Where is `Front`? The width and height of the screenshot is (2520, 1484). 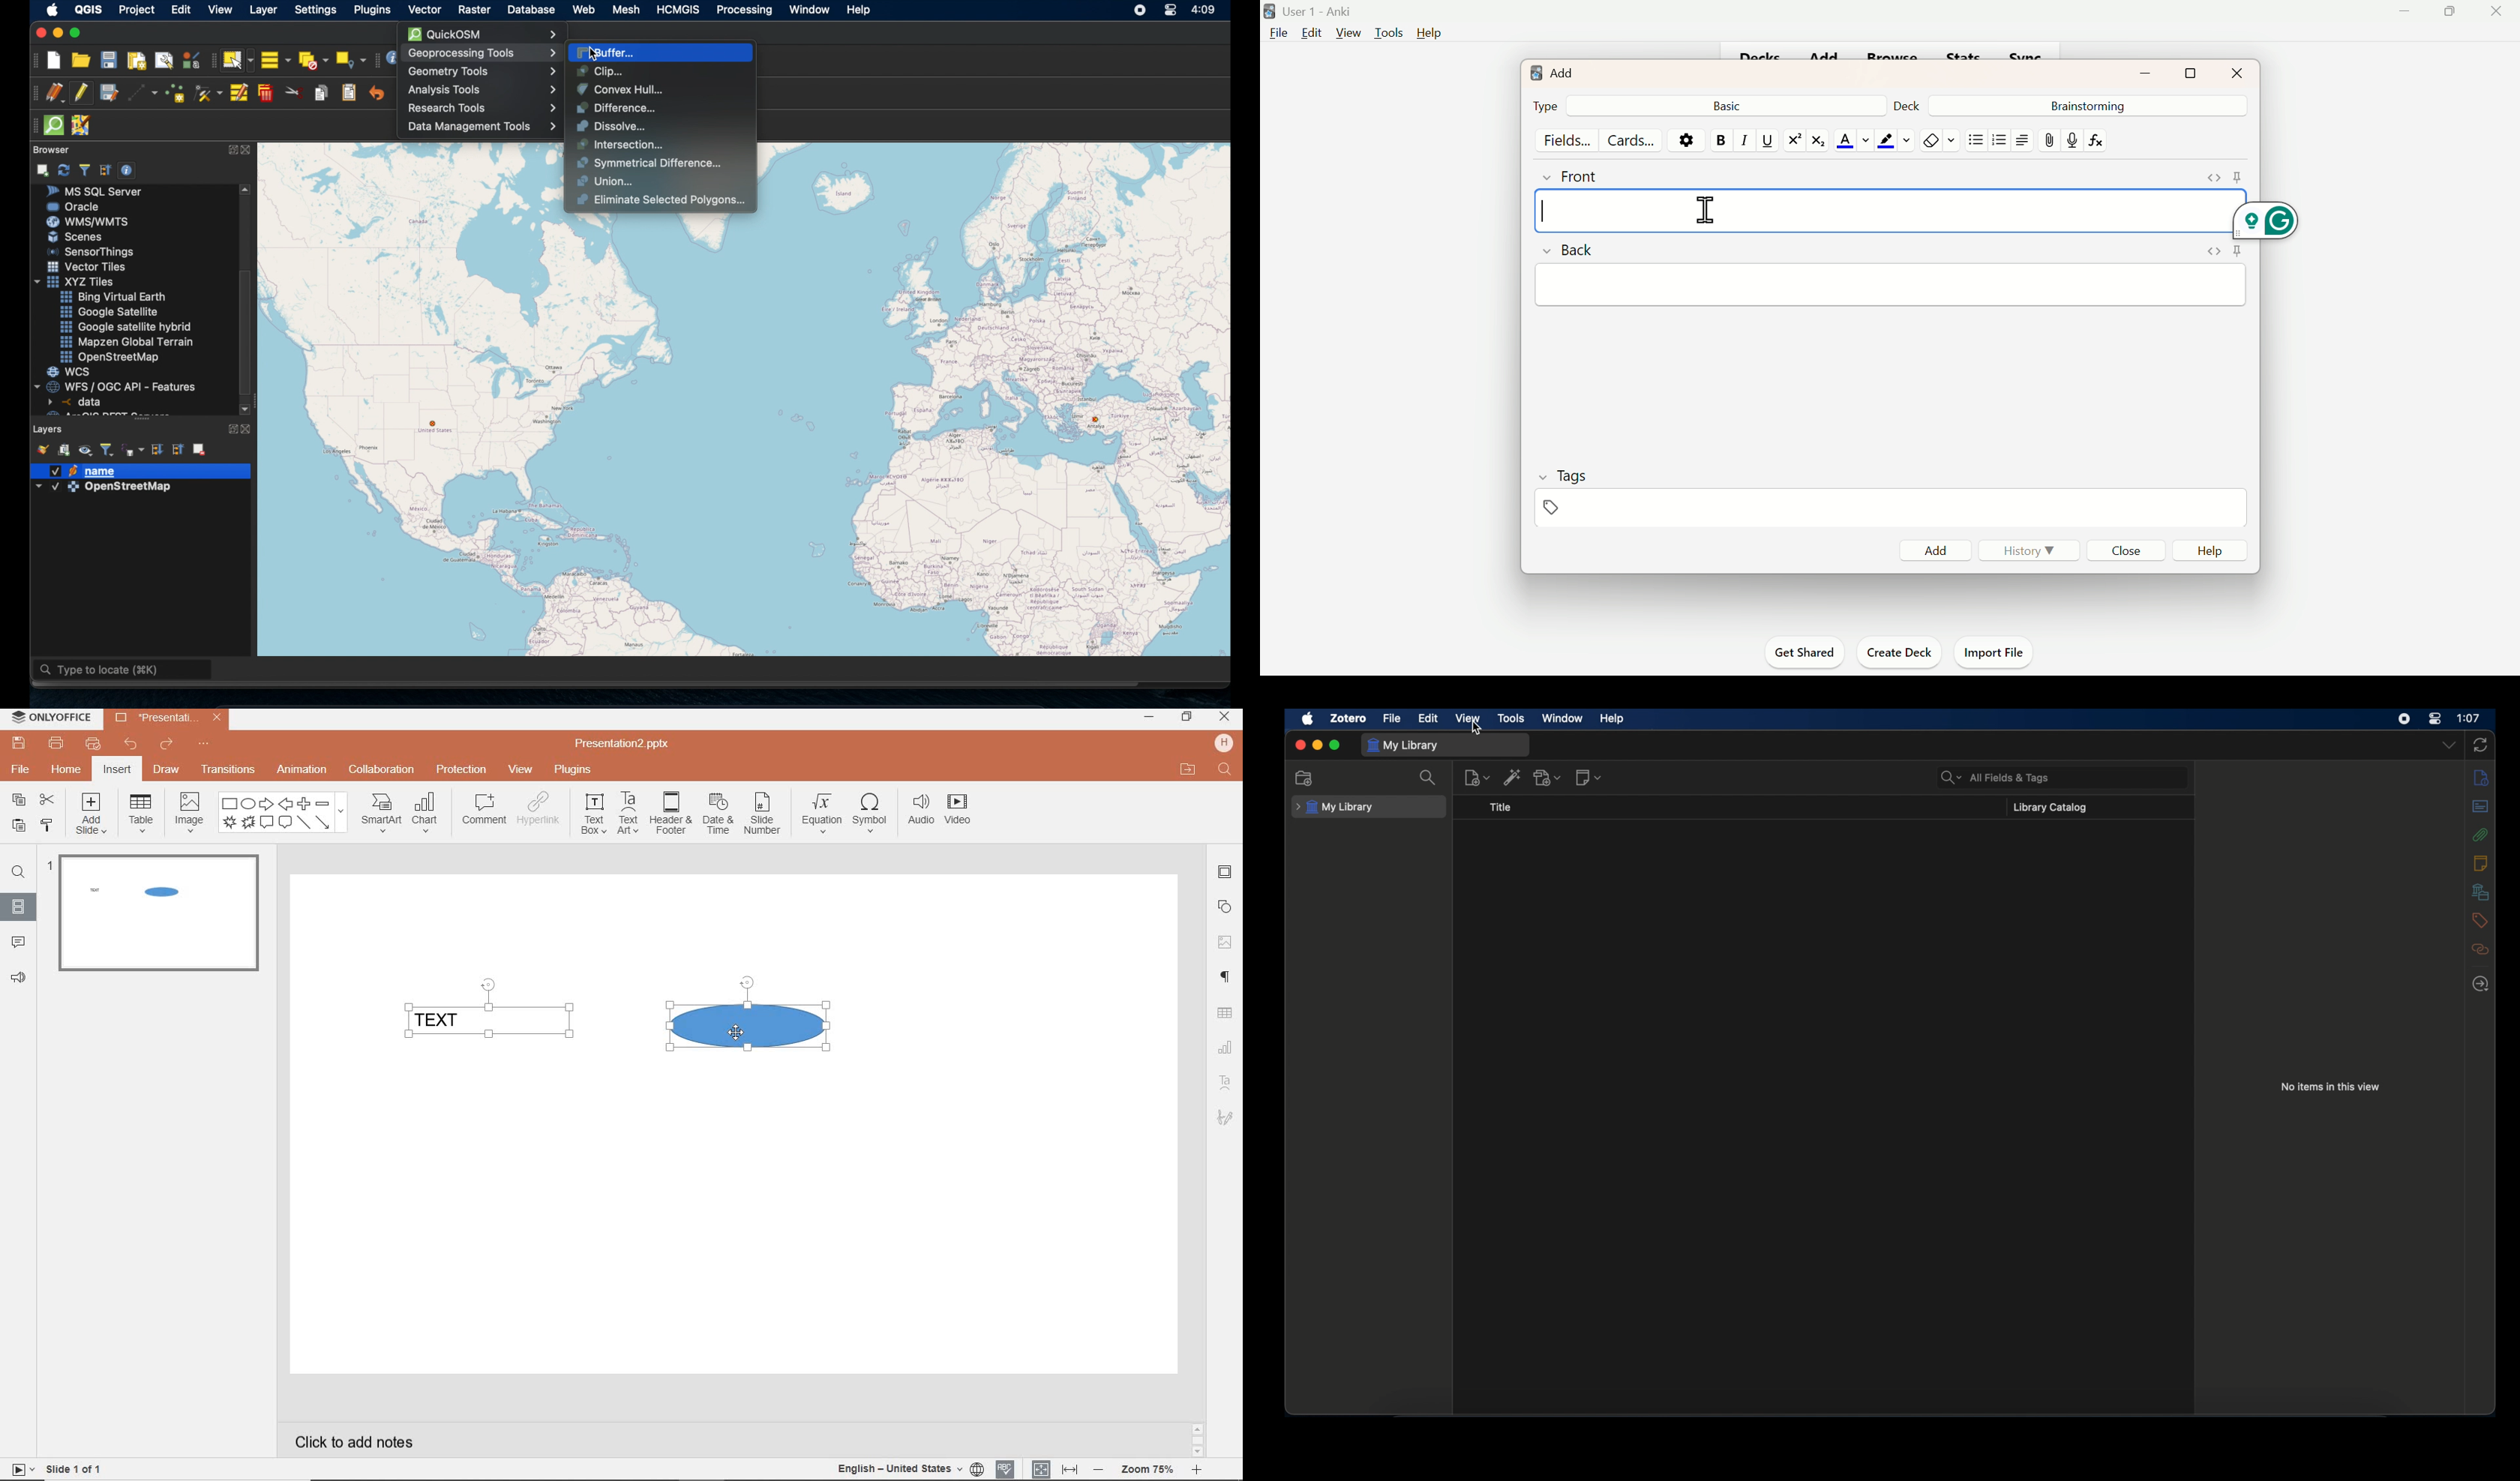 Front is located at coordinates (1584, 175).